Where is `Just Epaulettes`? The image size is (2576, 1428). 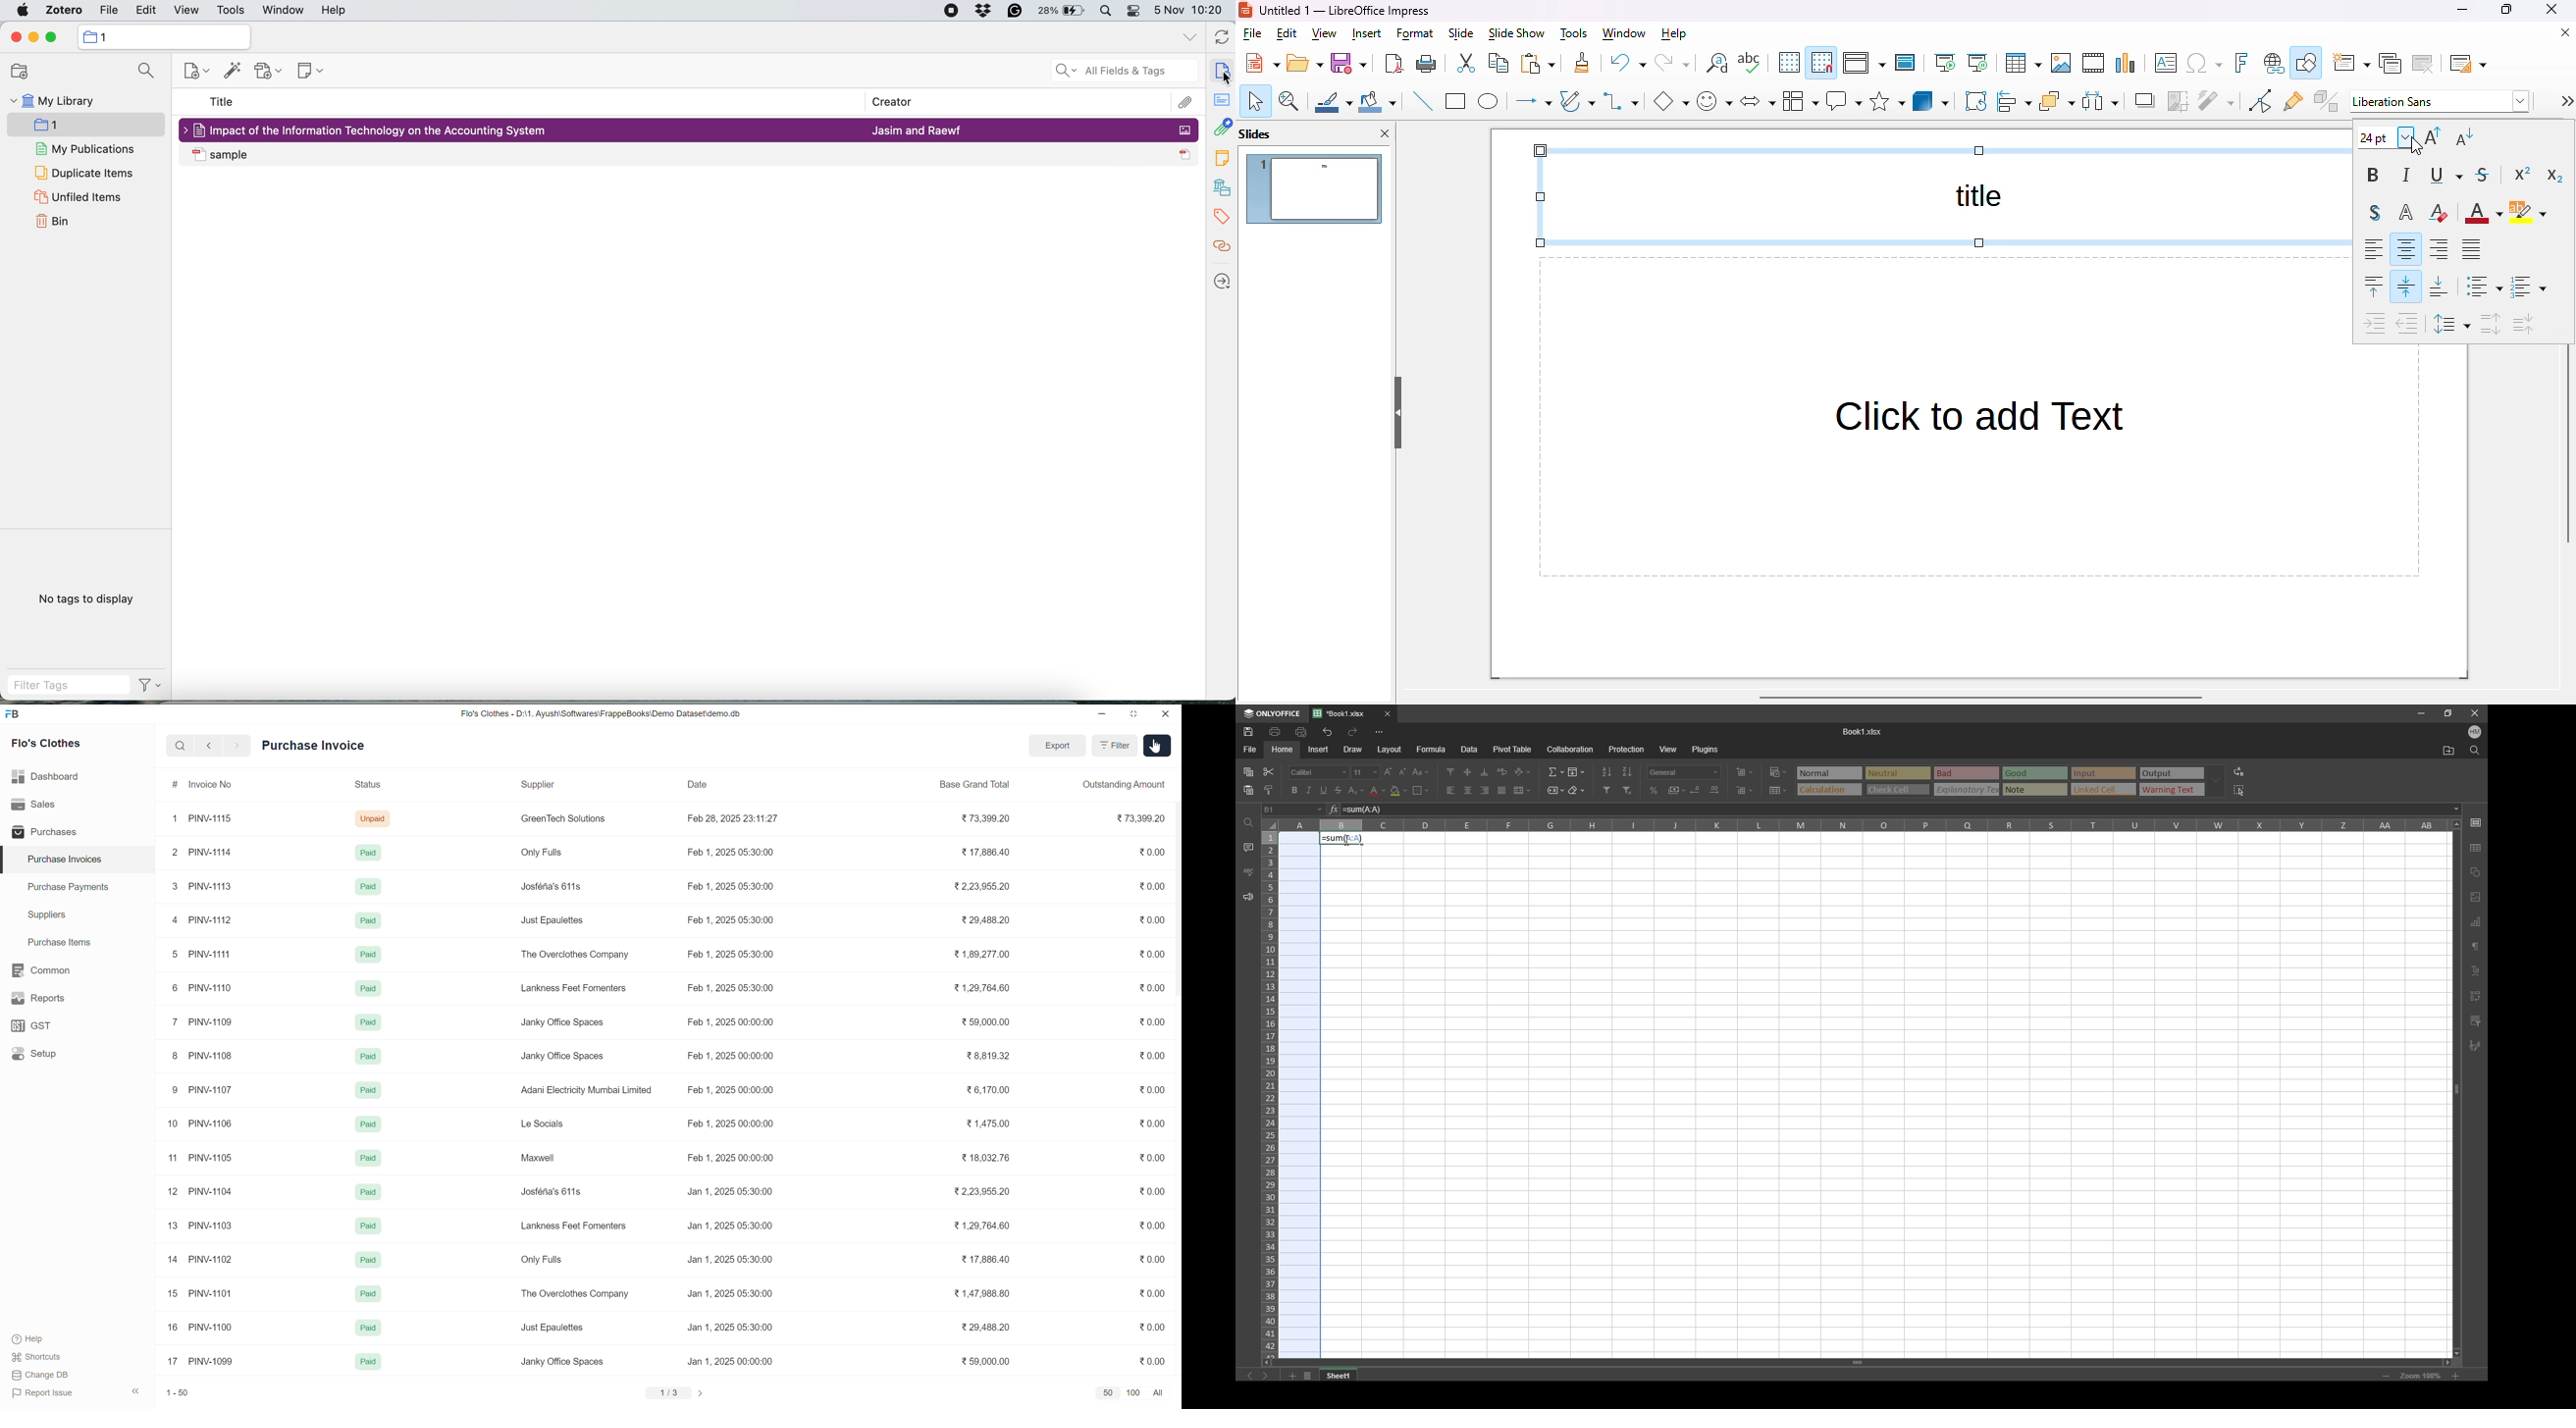 Just Epaulettes is located at coordinates (553, 918).